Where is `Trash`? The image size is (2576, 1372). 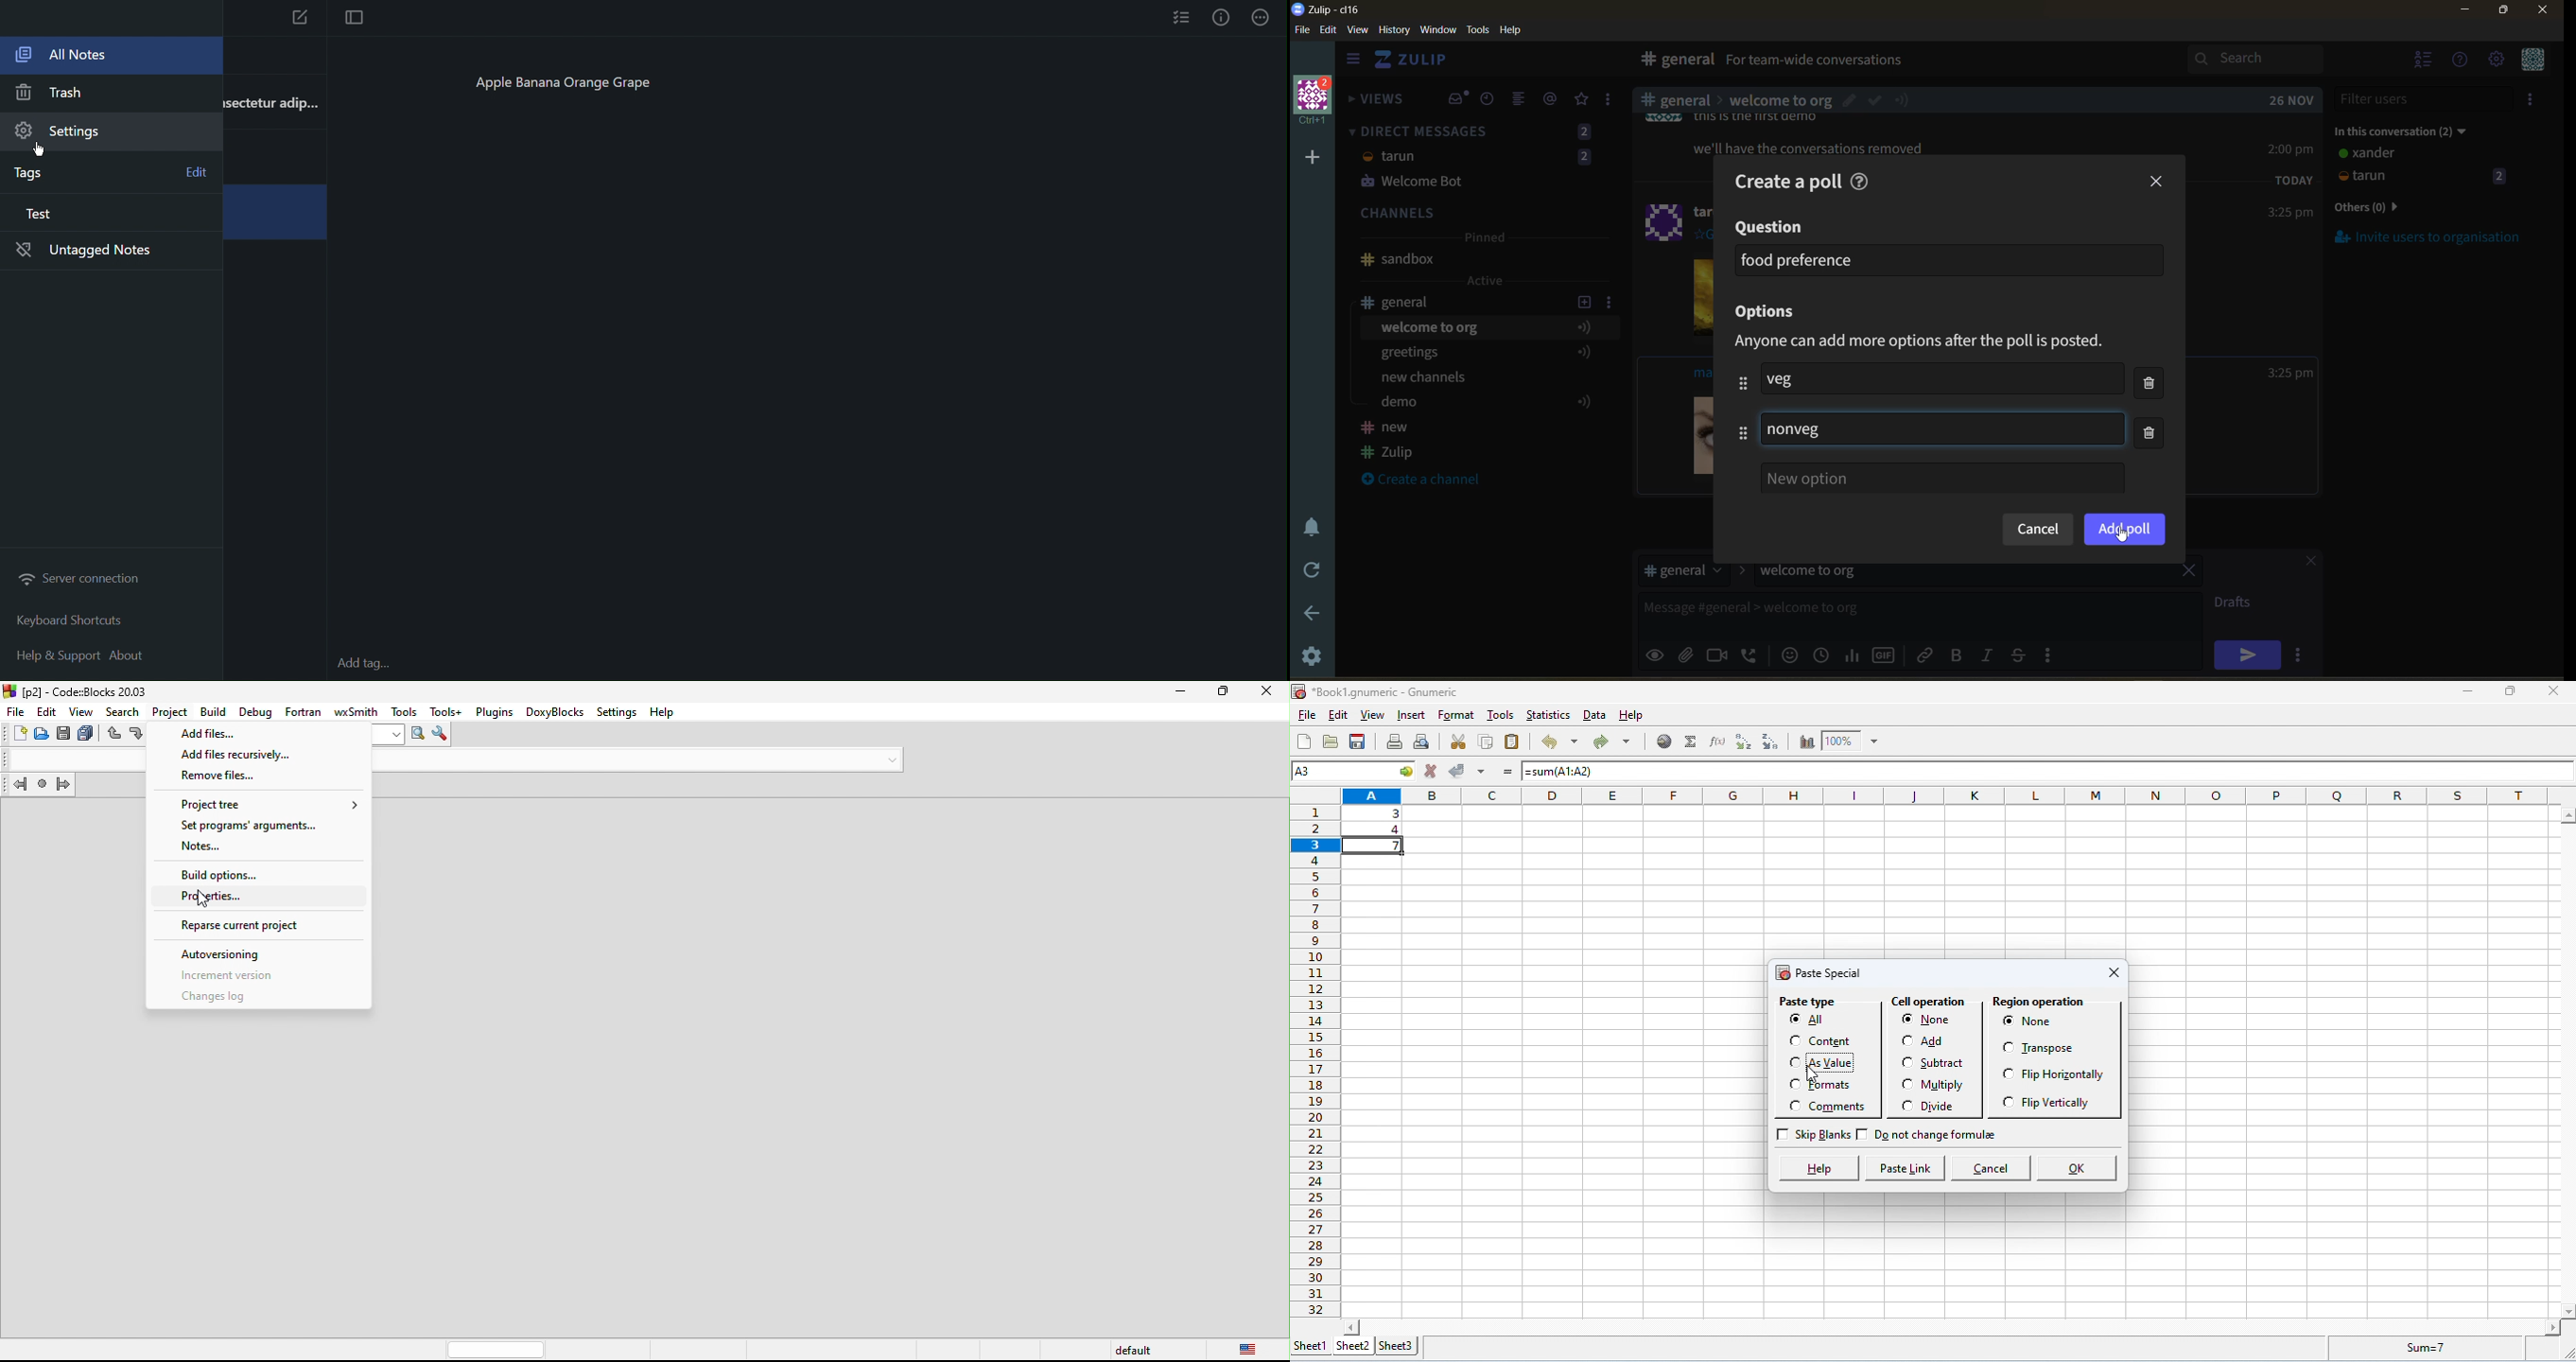
Trash is located at coordinates (57, 94).